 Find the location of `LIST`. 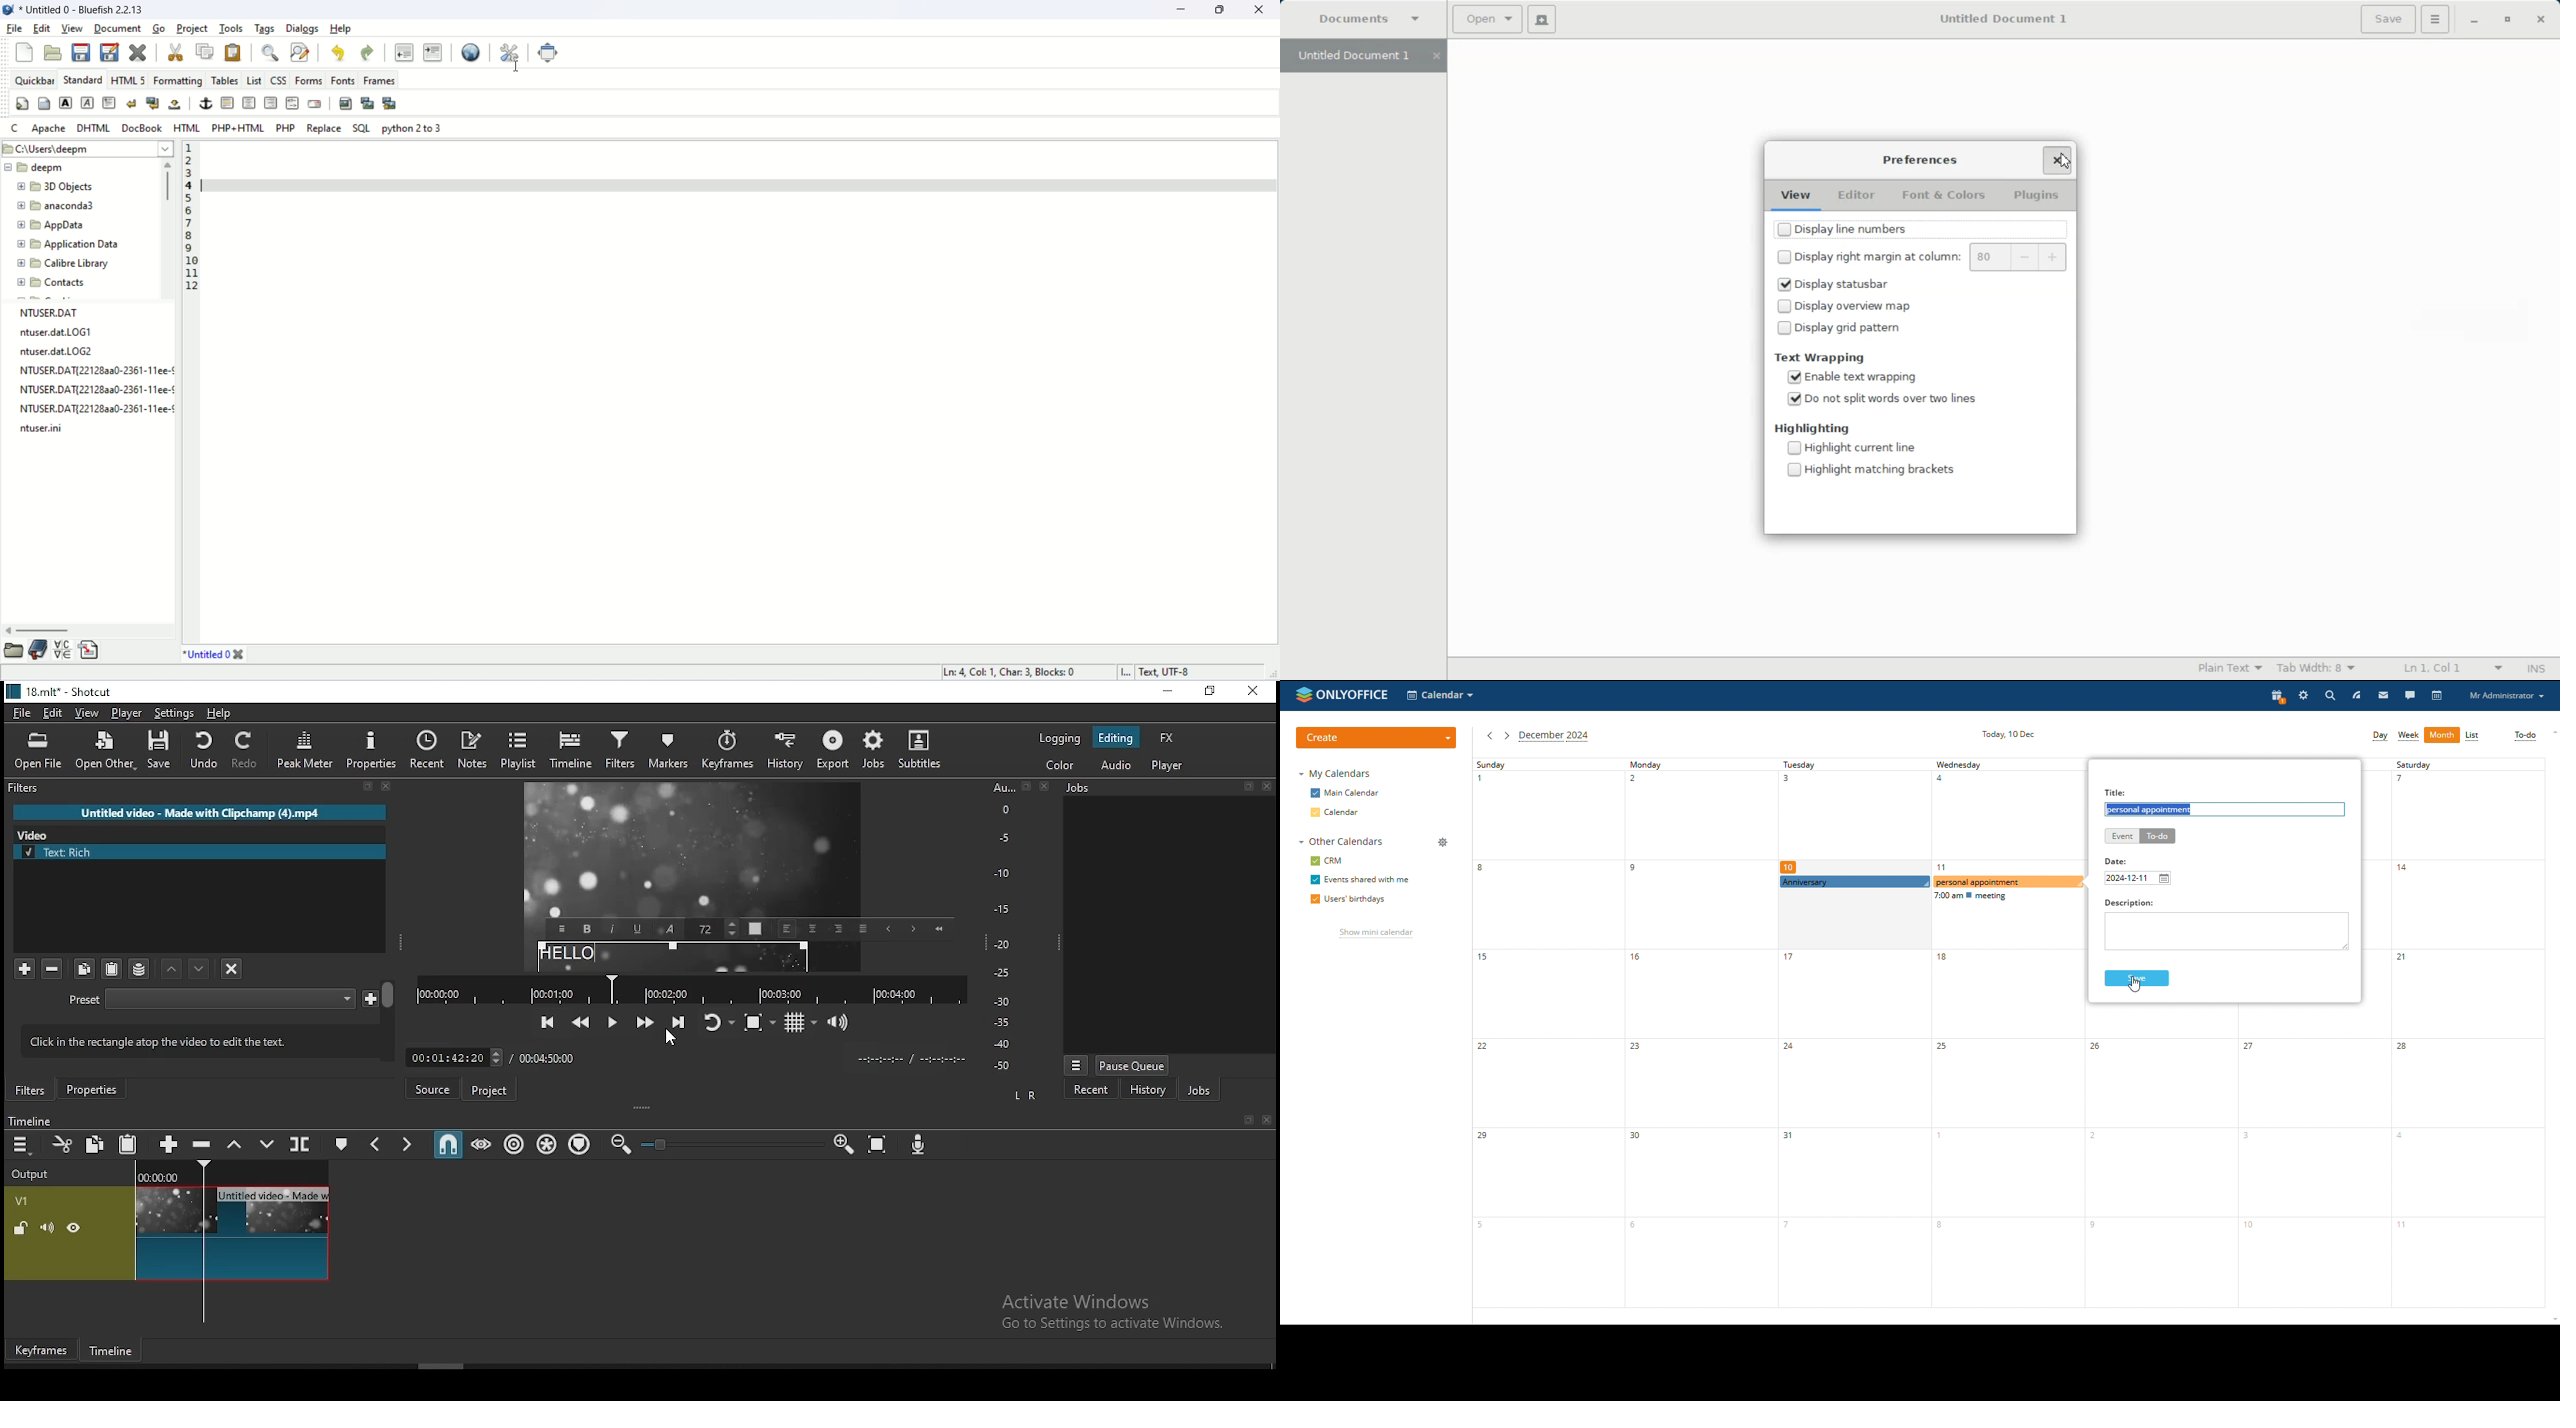

LIST is located at coordinates (255, 80).